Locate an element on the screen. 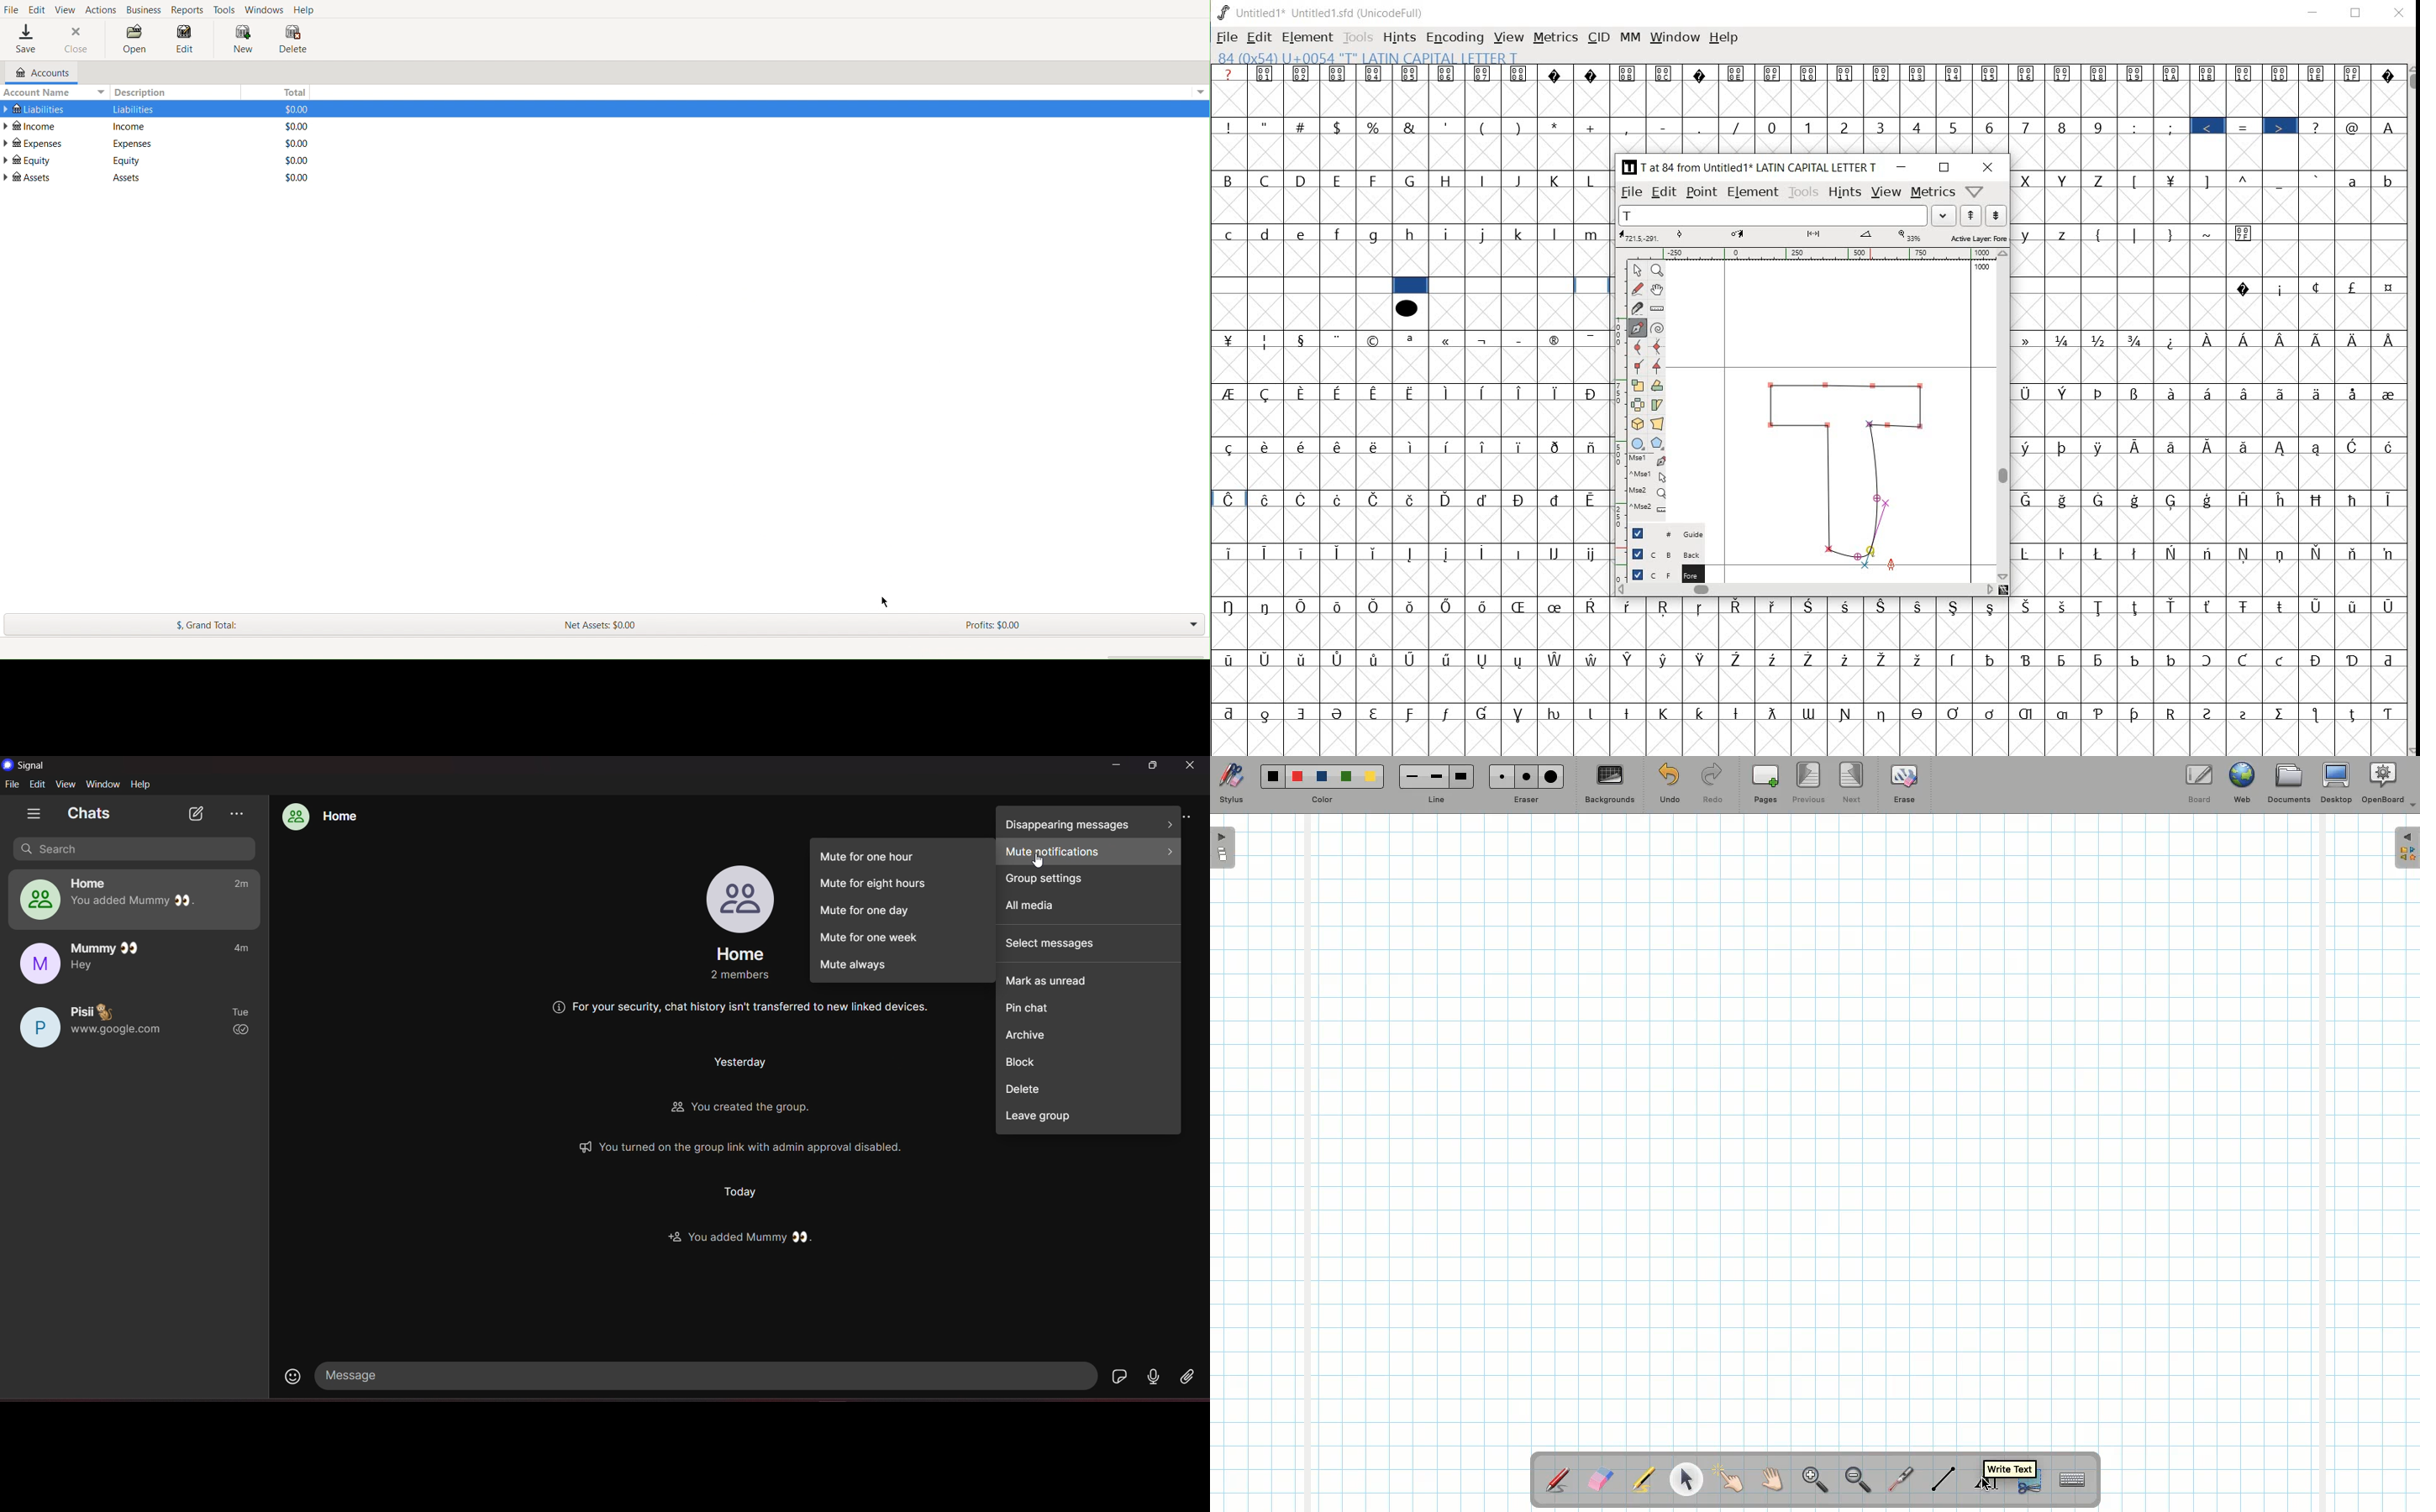 This screenshot has width=2436, height=1512. Symbol is located at coordinates (2318, 606).